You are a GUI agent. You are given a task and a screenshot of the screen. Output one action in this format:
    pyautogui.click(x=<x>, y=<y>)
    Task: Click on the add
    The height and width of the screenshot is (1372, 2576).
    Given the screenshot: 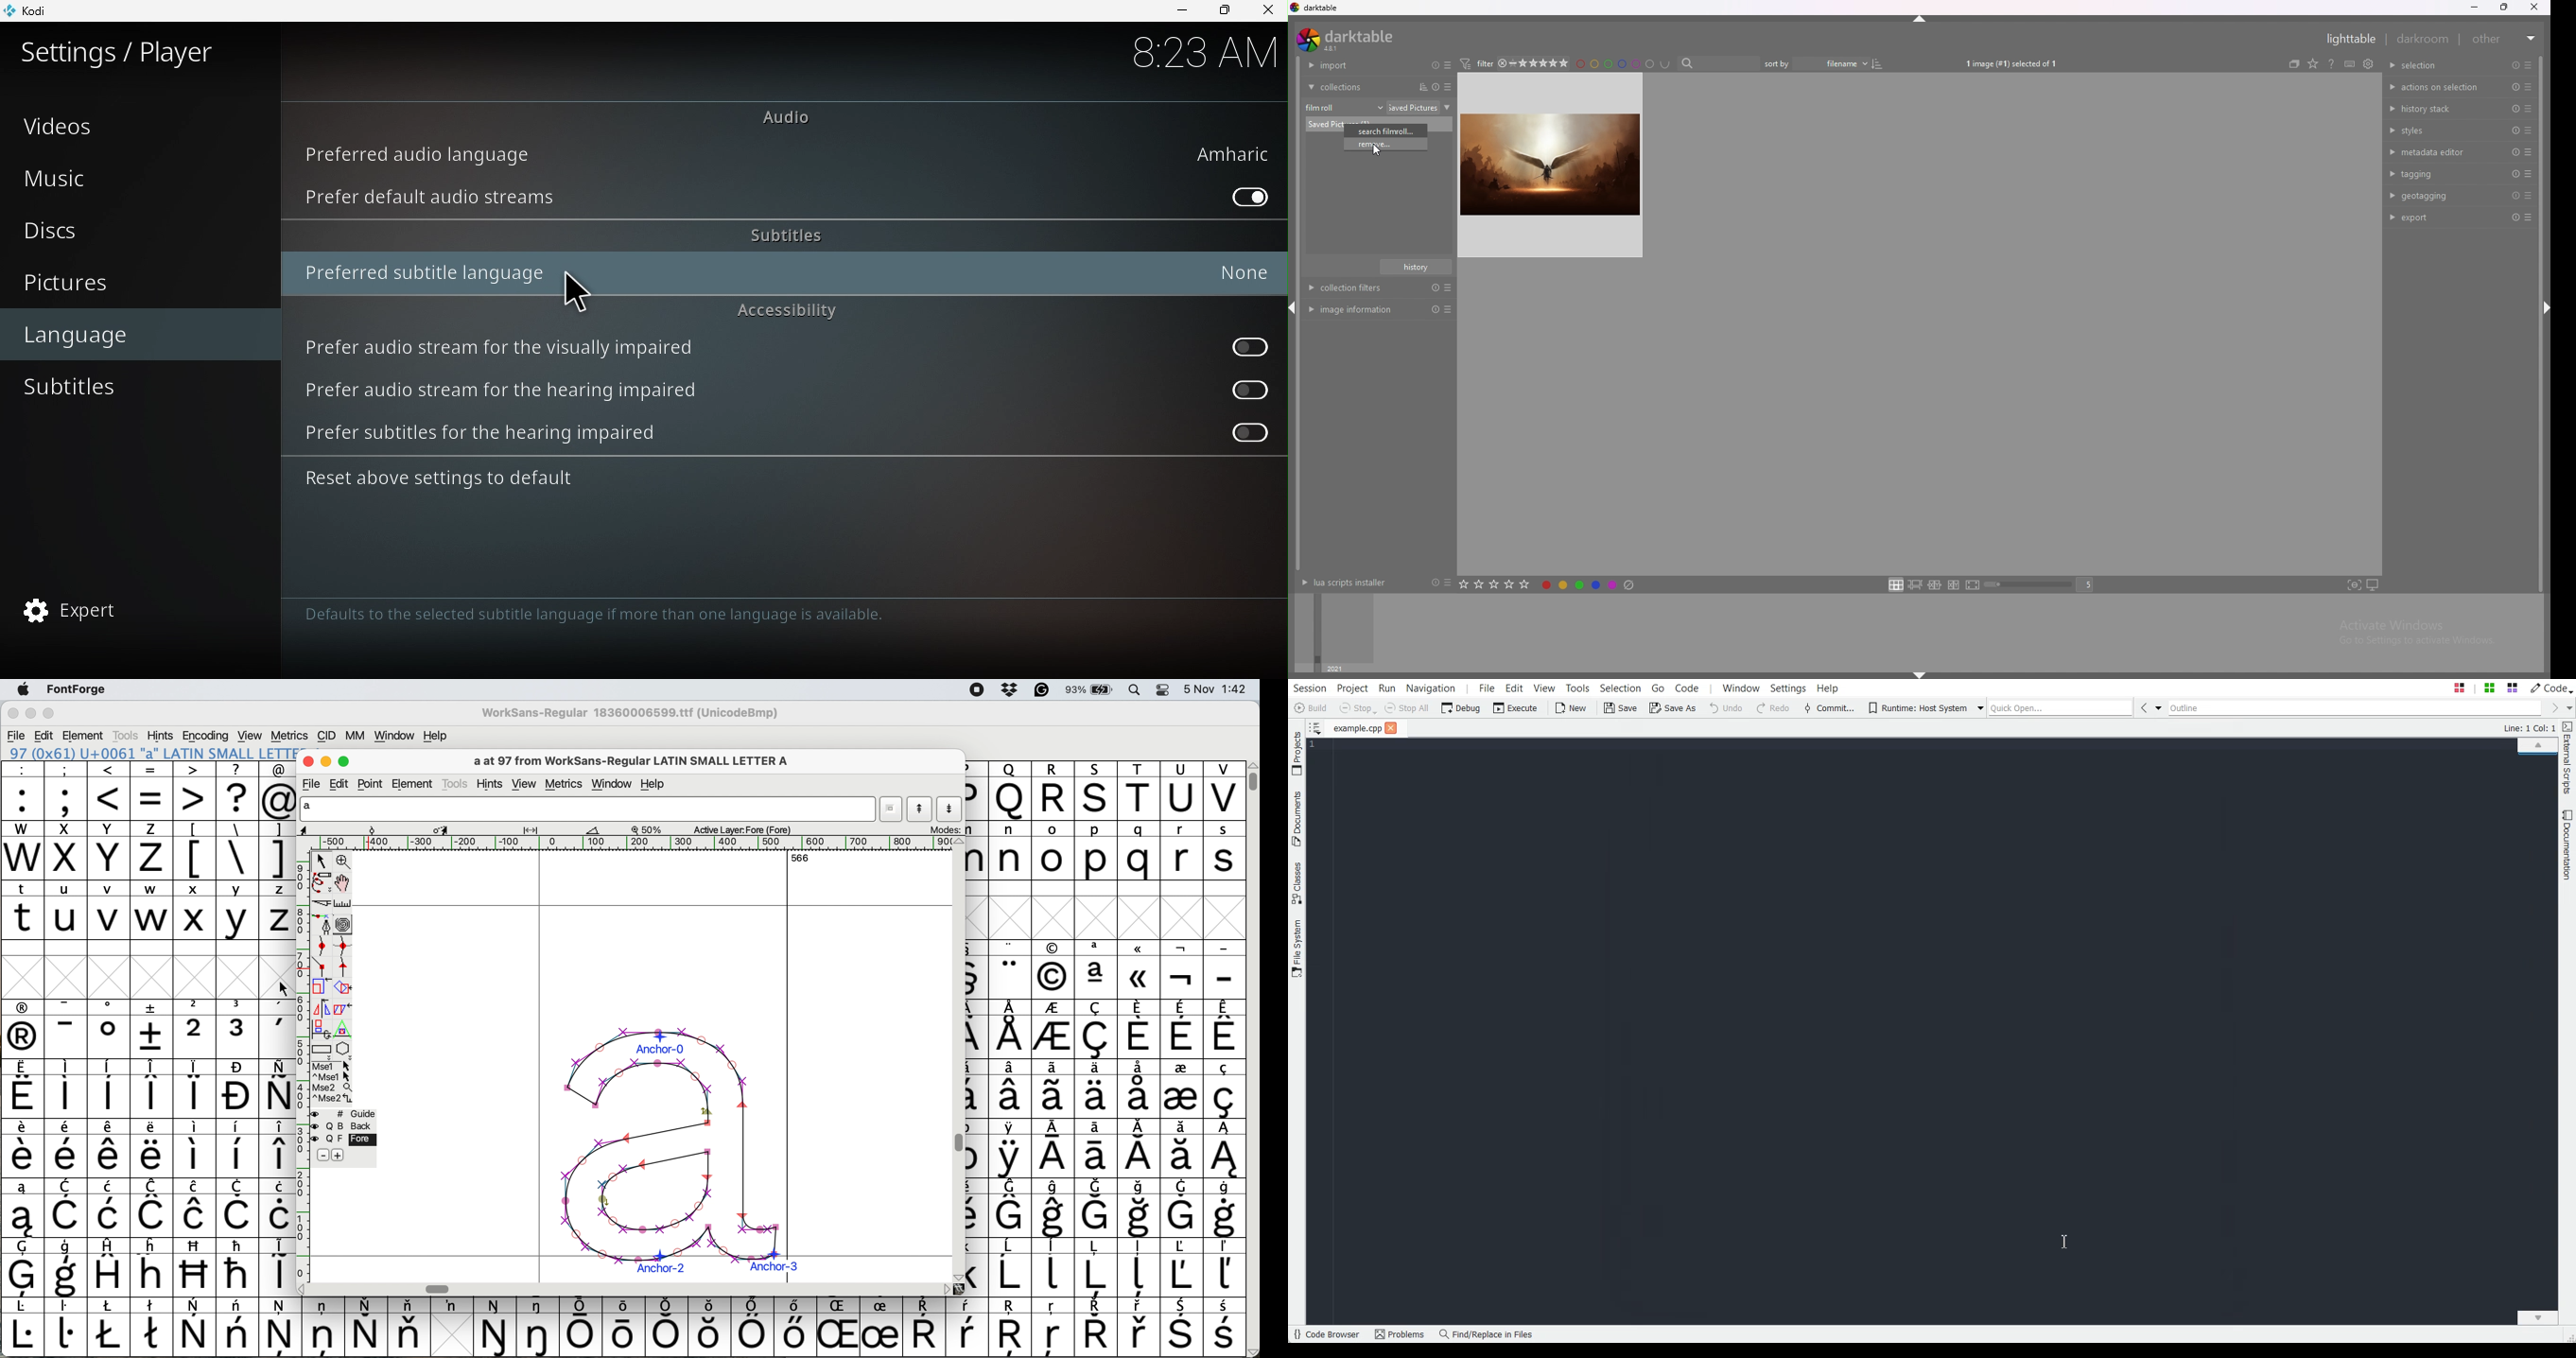 What is the action you would take?
    pyautogui.click(x=340, y=1155)
    